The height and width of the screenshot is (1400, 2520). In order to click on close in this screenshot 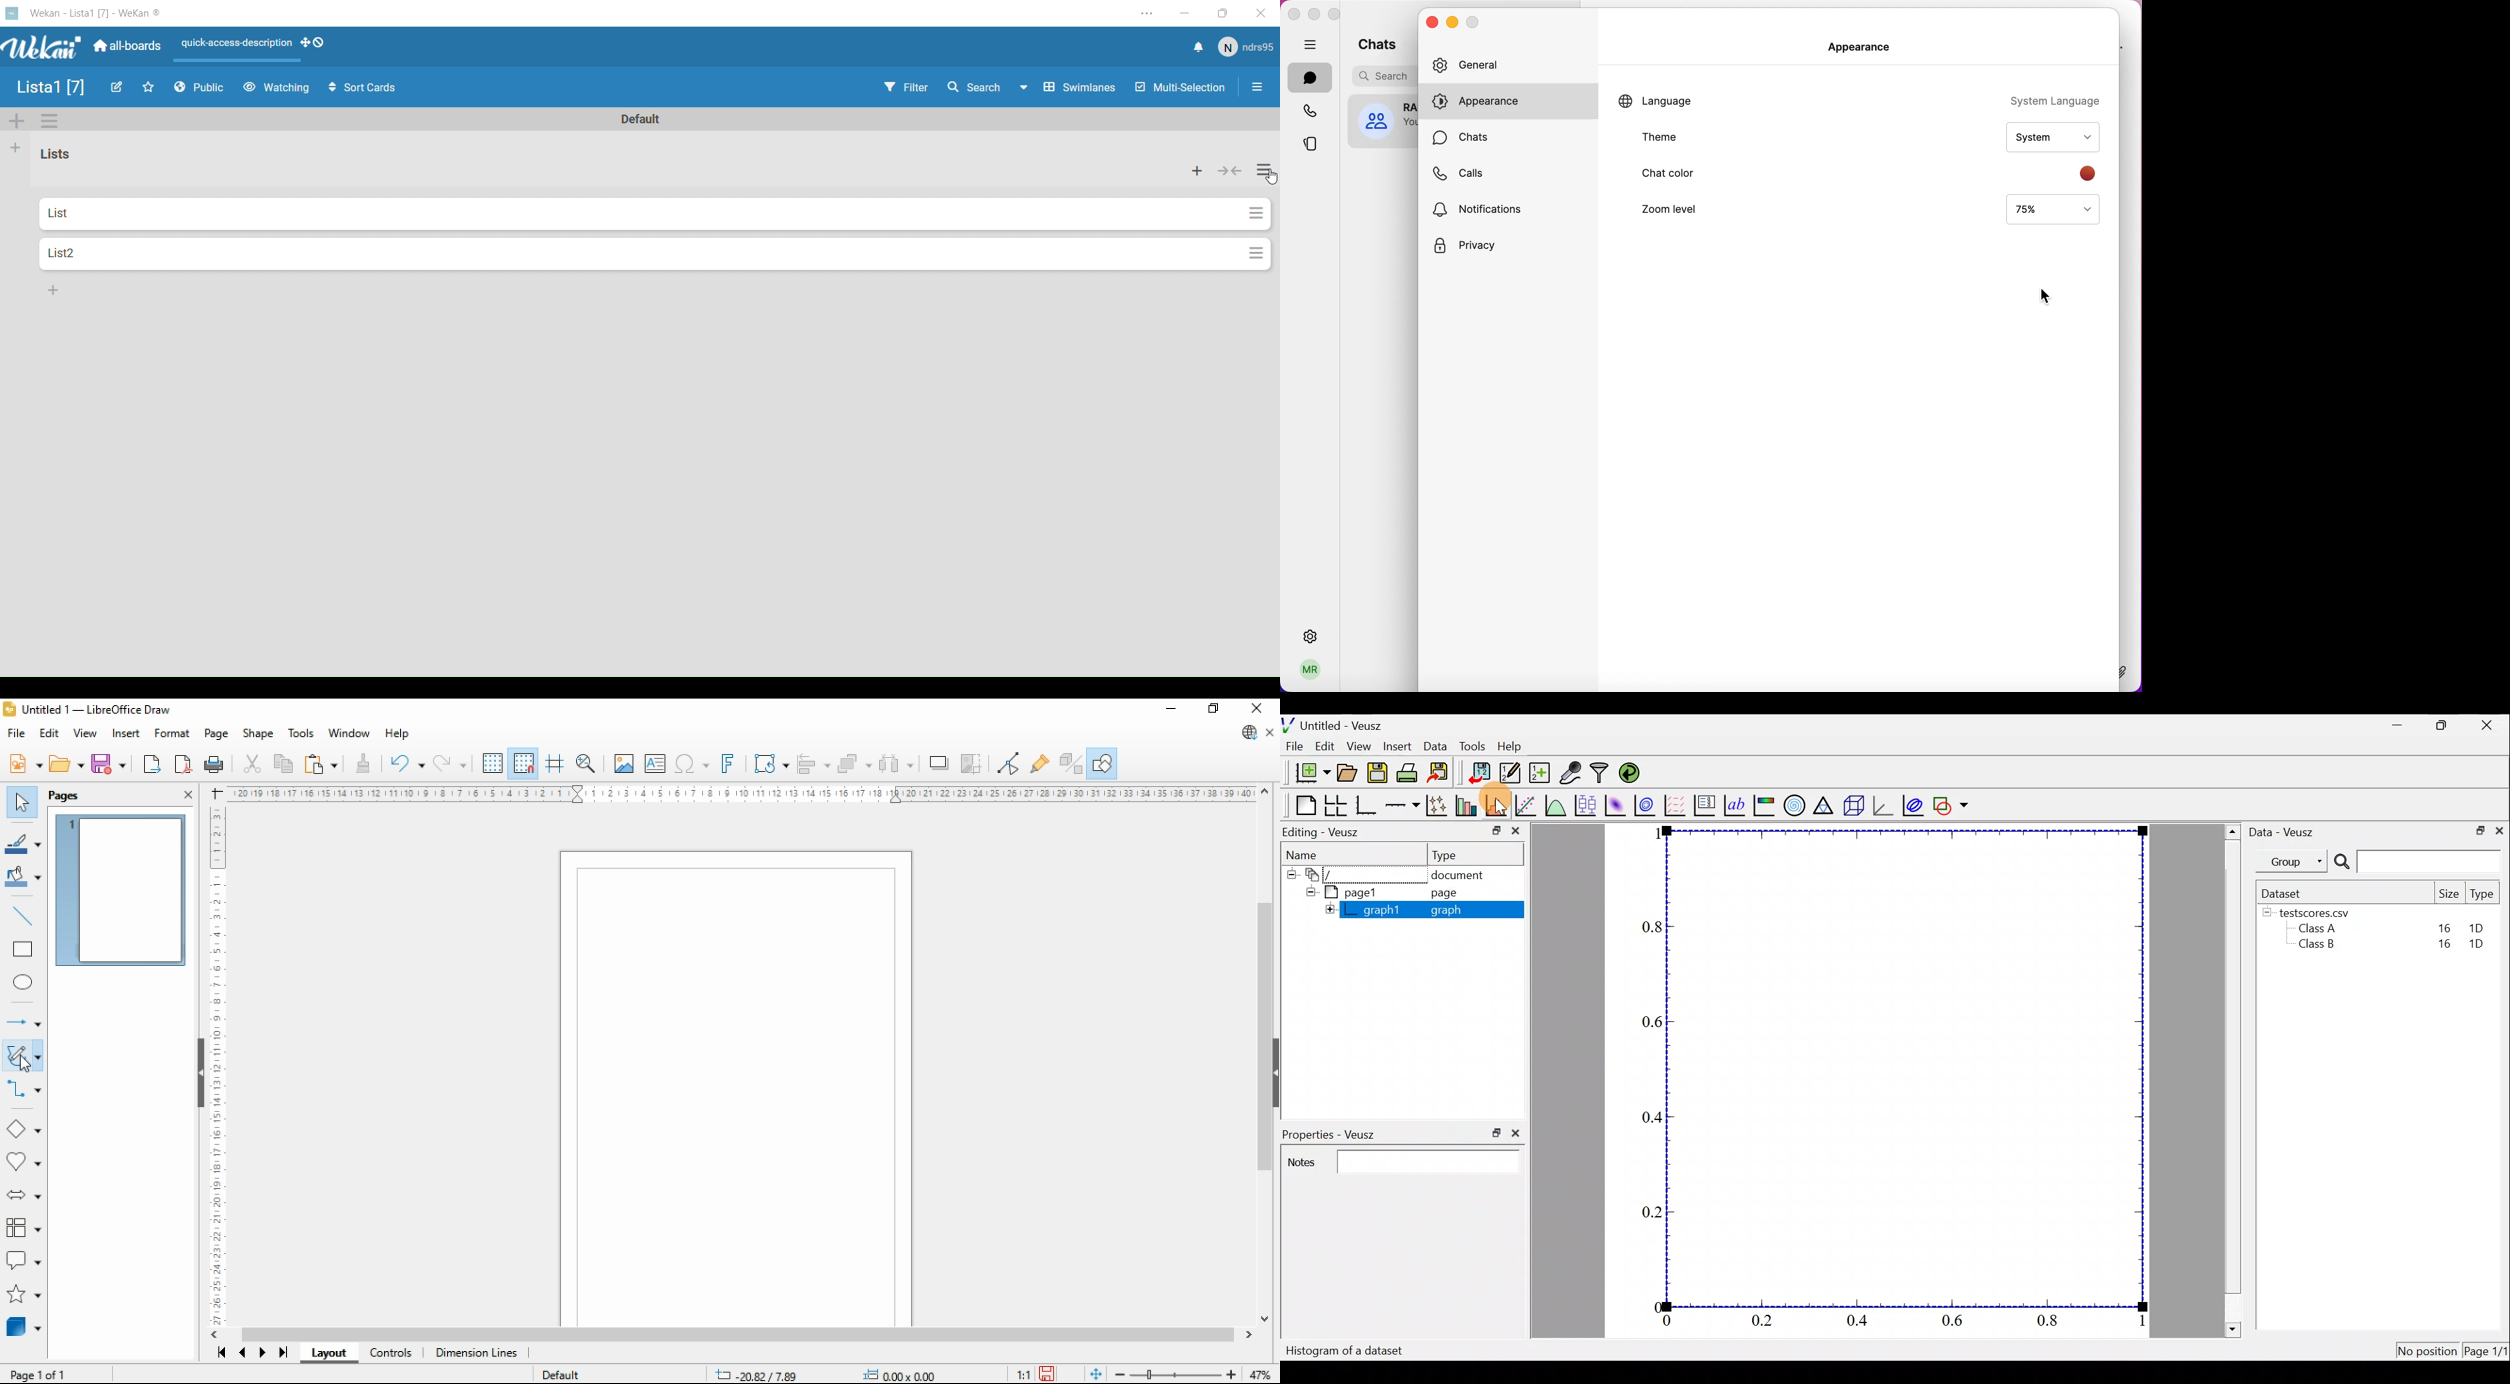, I will do `click(1294, 13)`.